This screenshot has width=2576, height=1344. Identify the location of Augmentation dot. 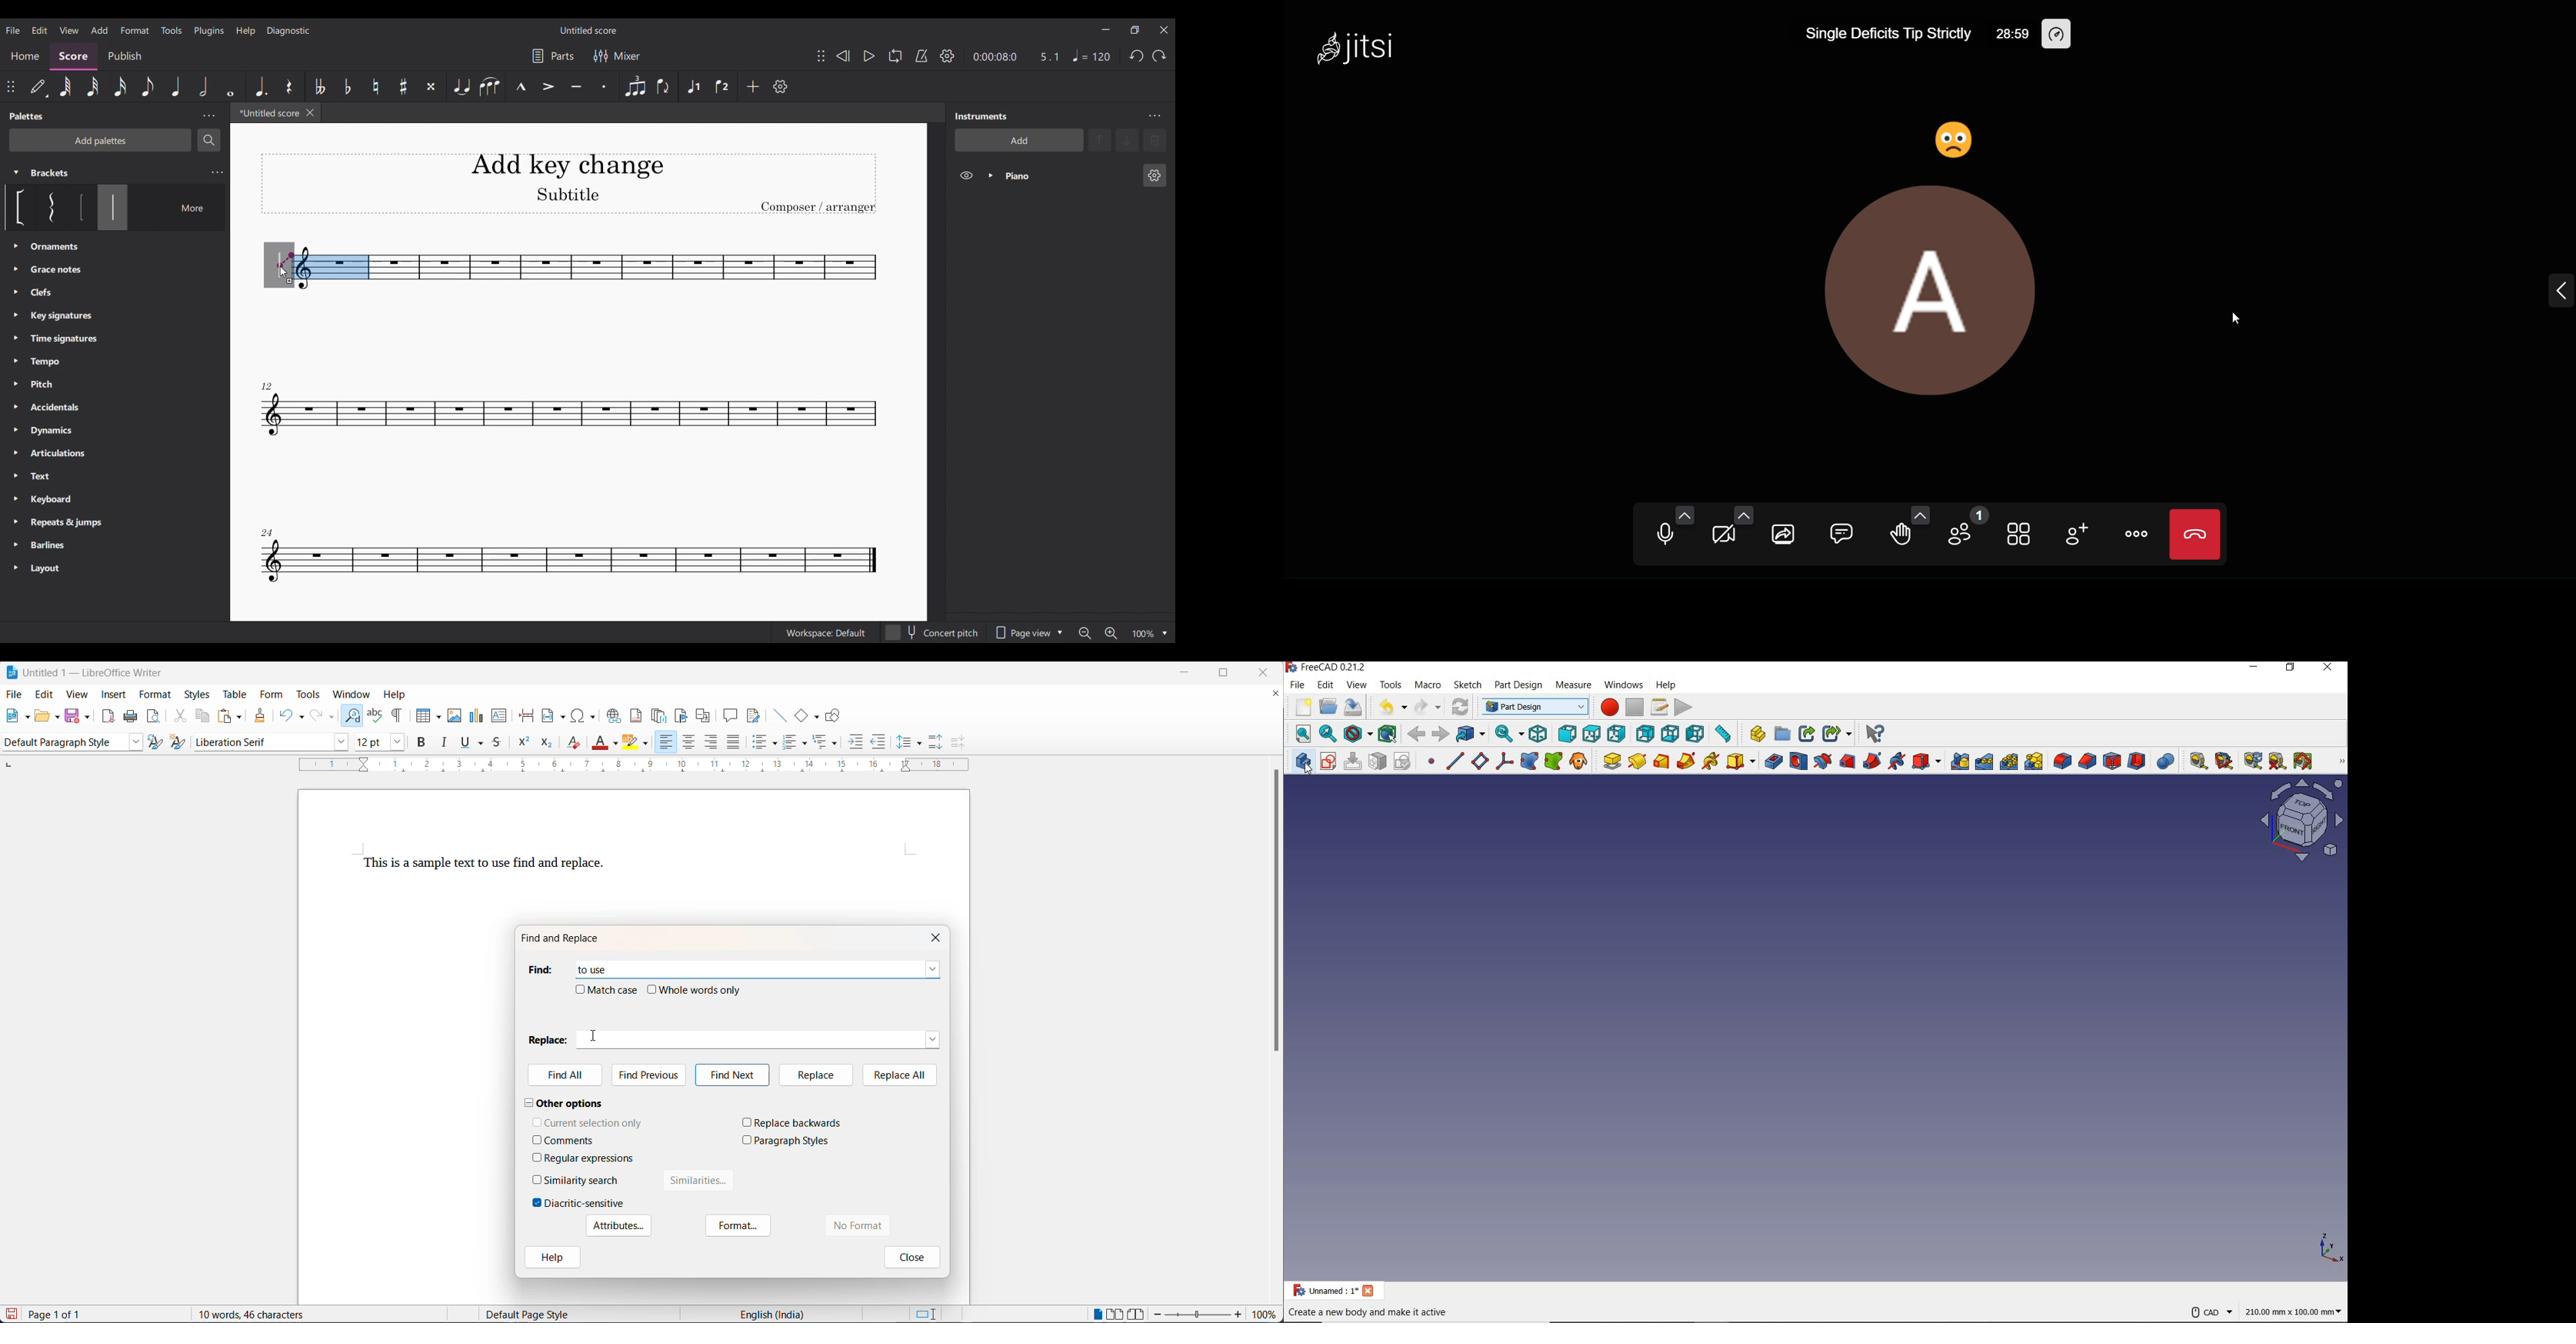
(260, 86).